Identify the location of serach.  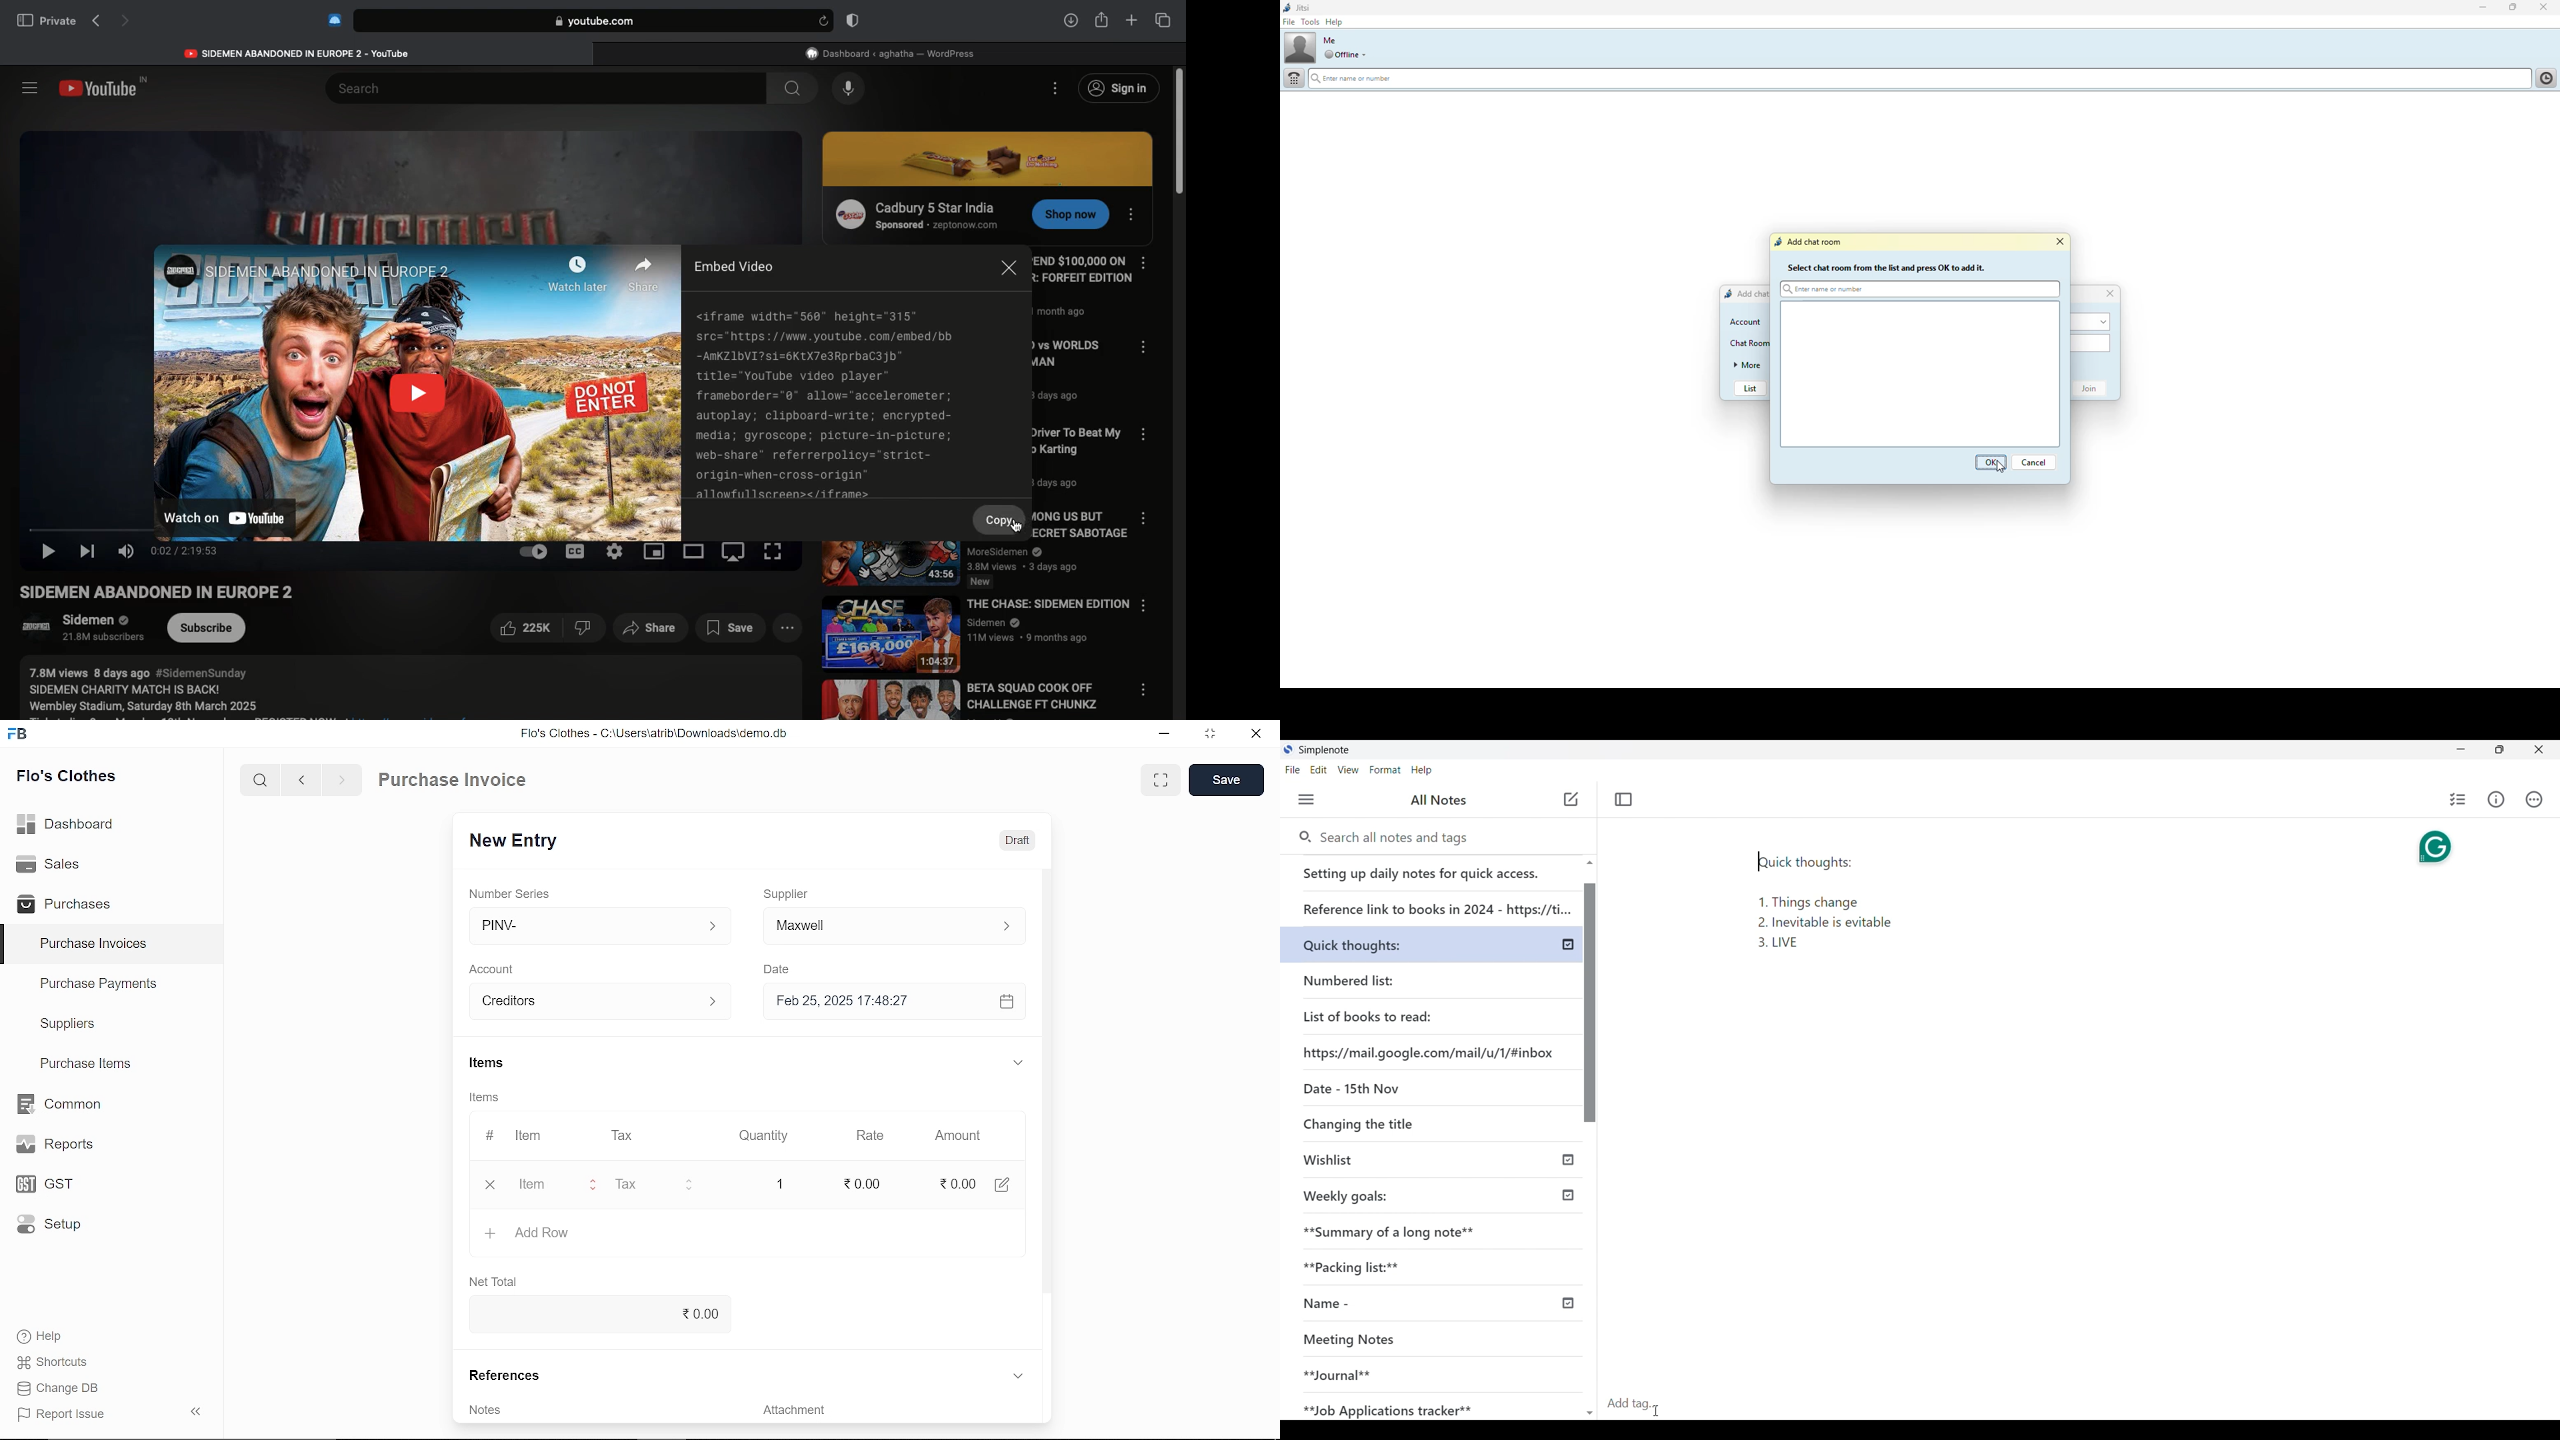
(258, 781).